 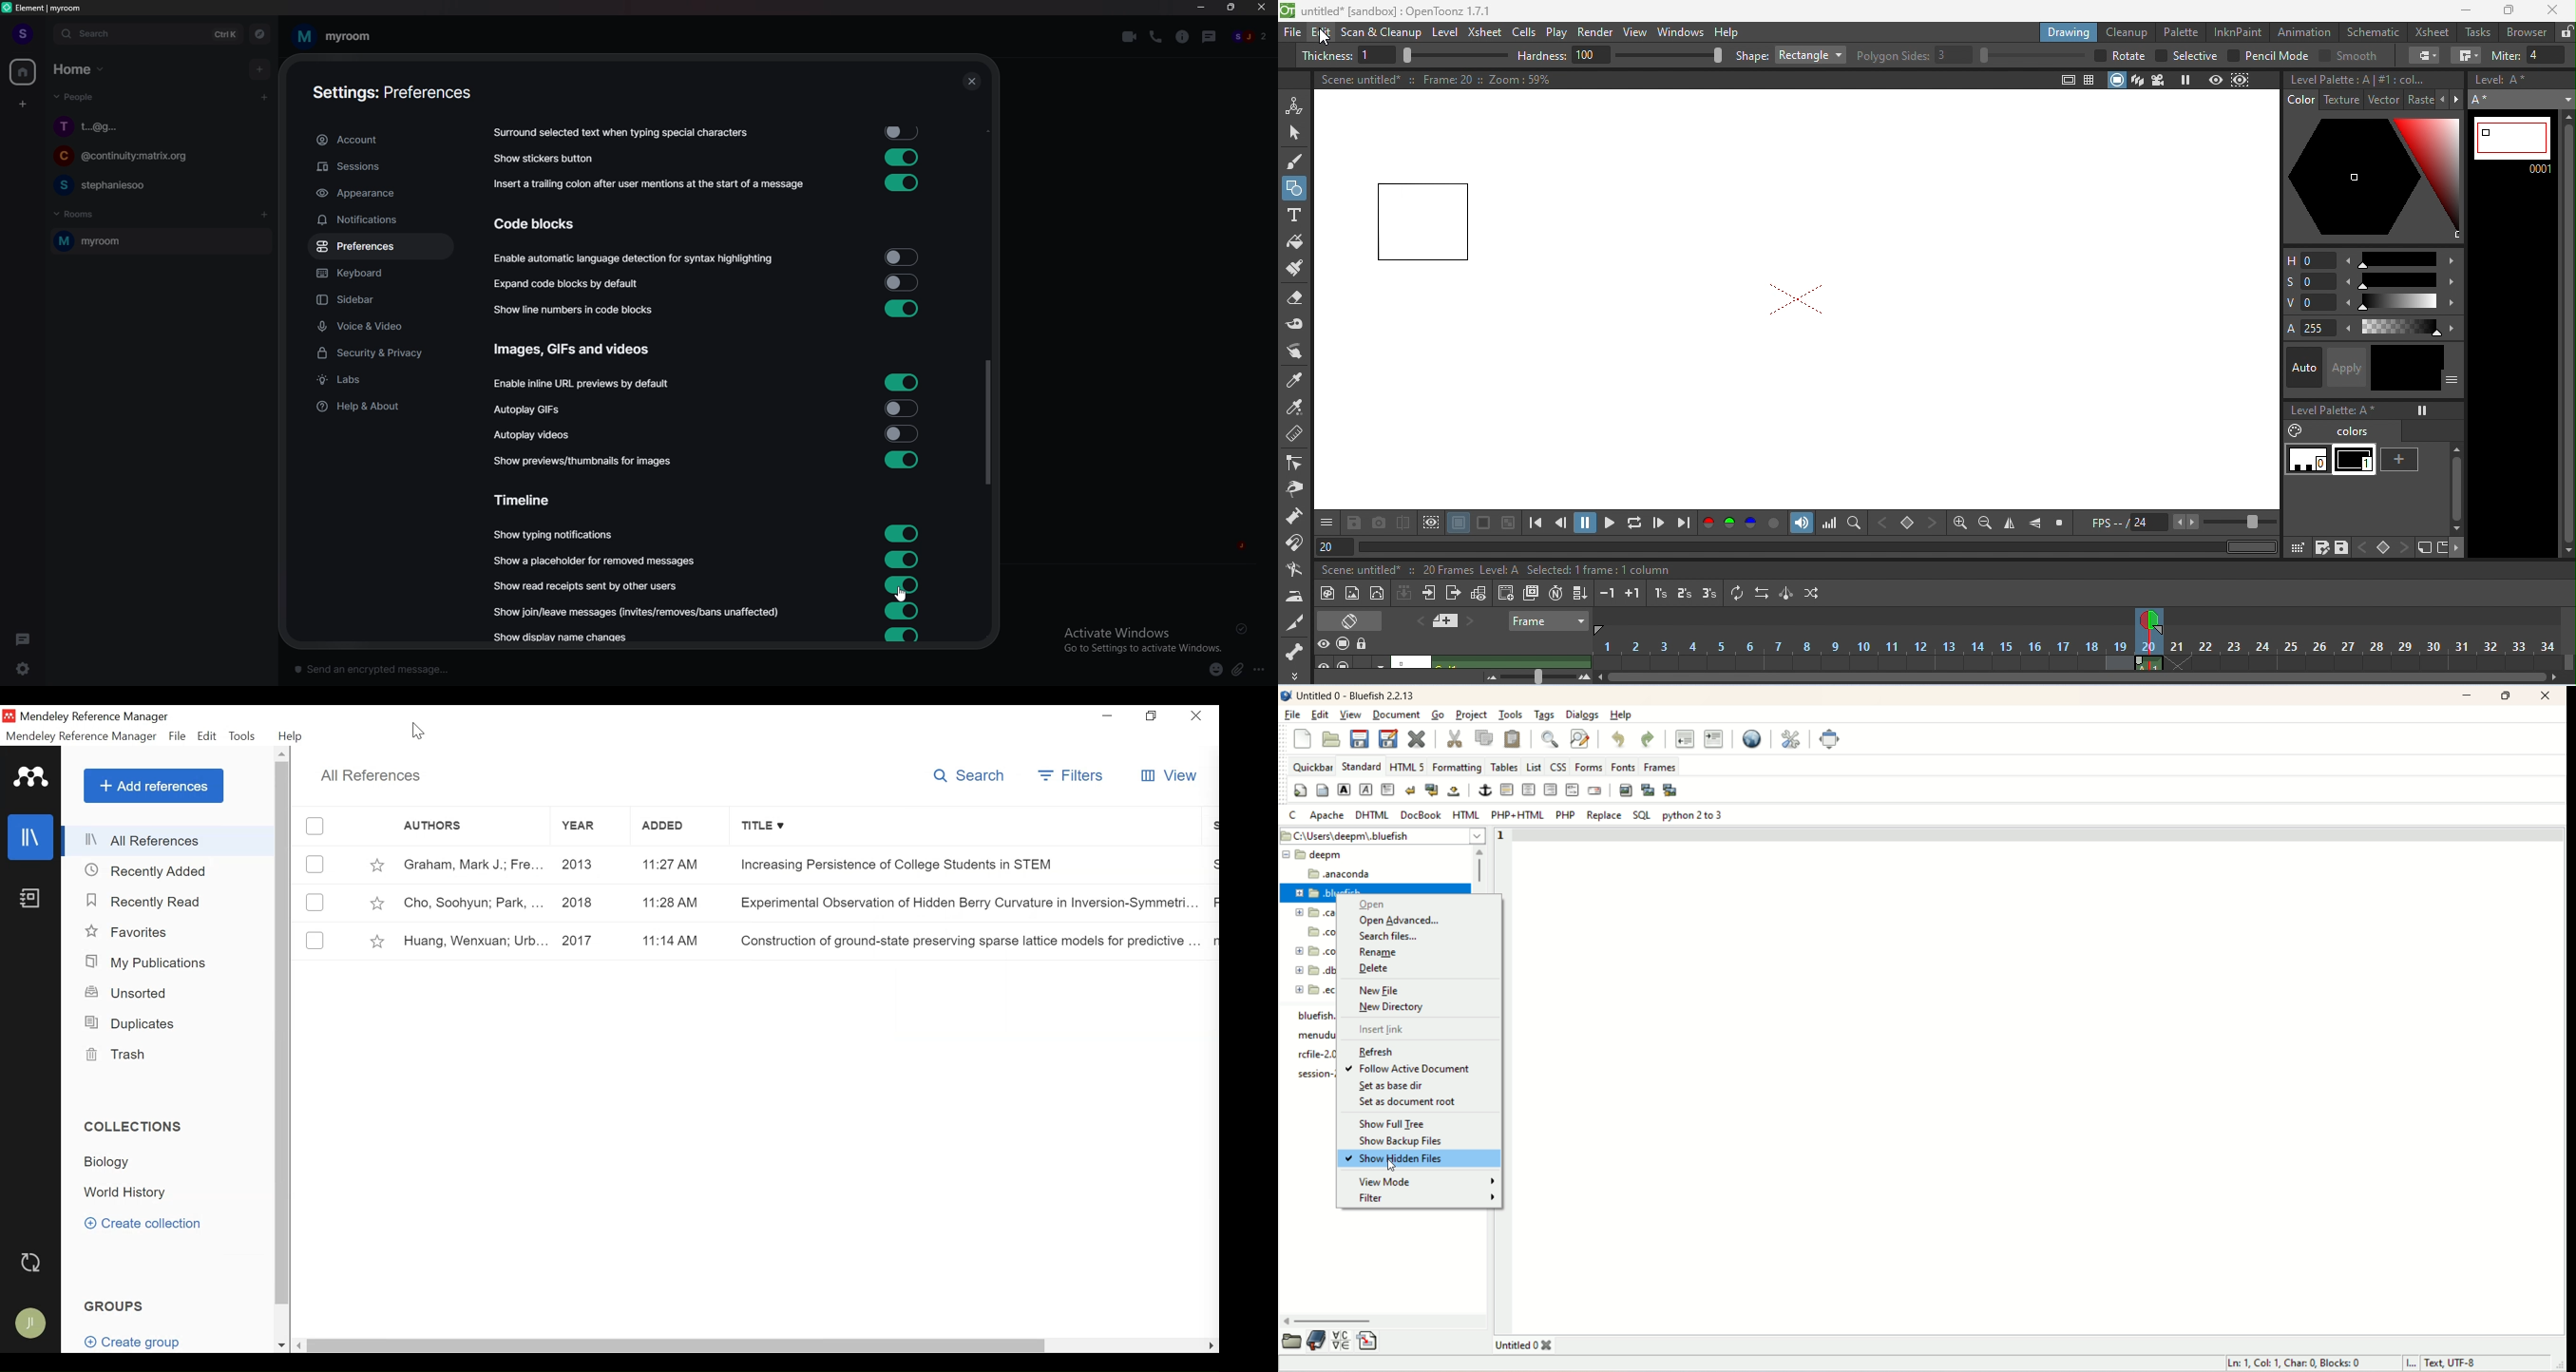 What do you see at coordinates (2467, 695) in the screenshot?
I see `minimize` at bounding box center [2467, 695].